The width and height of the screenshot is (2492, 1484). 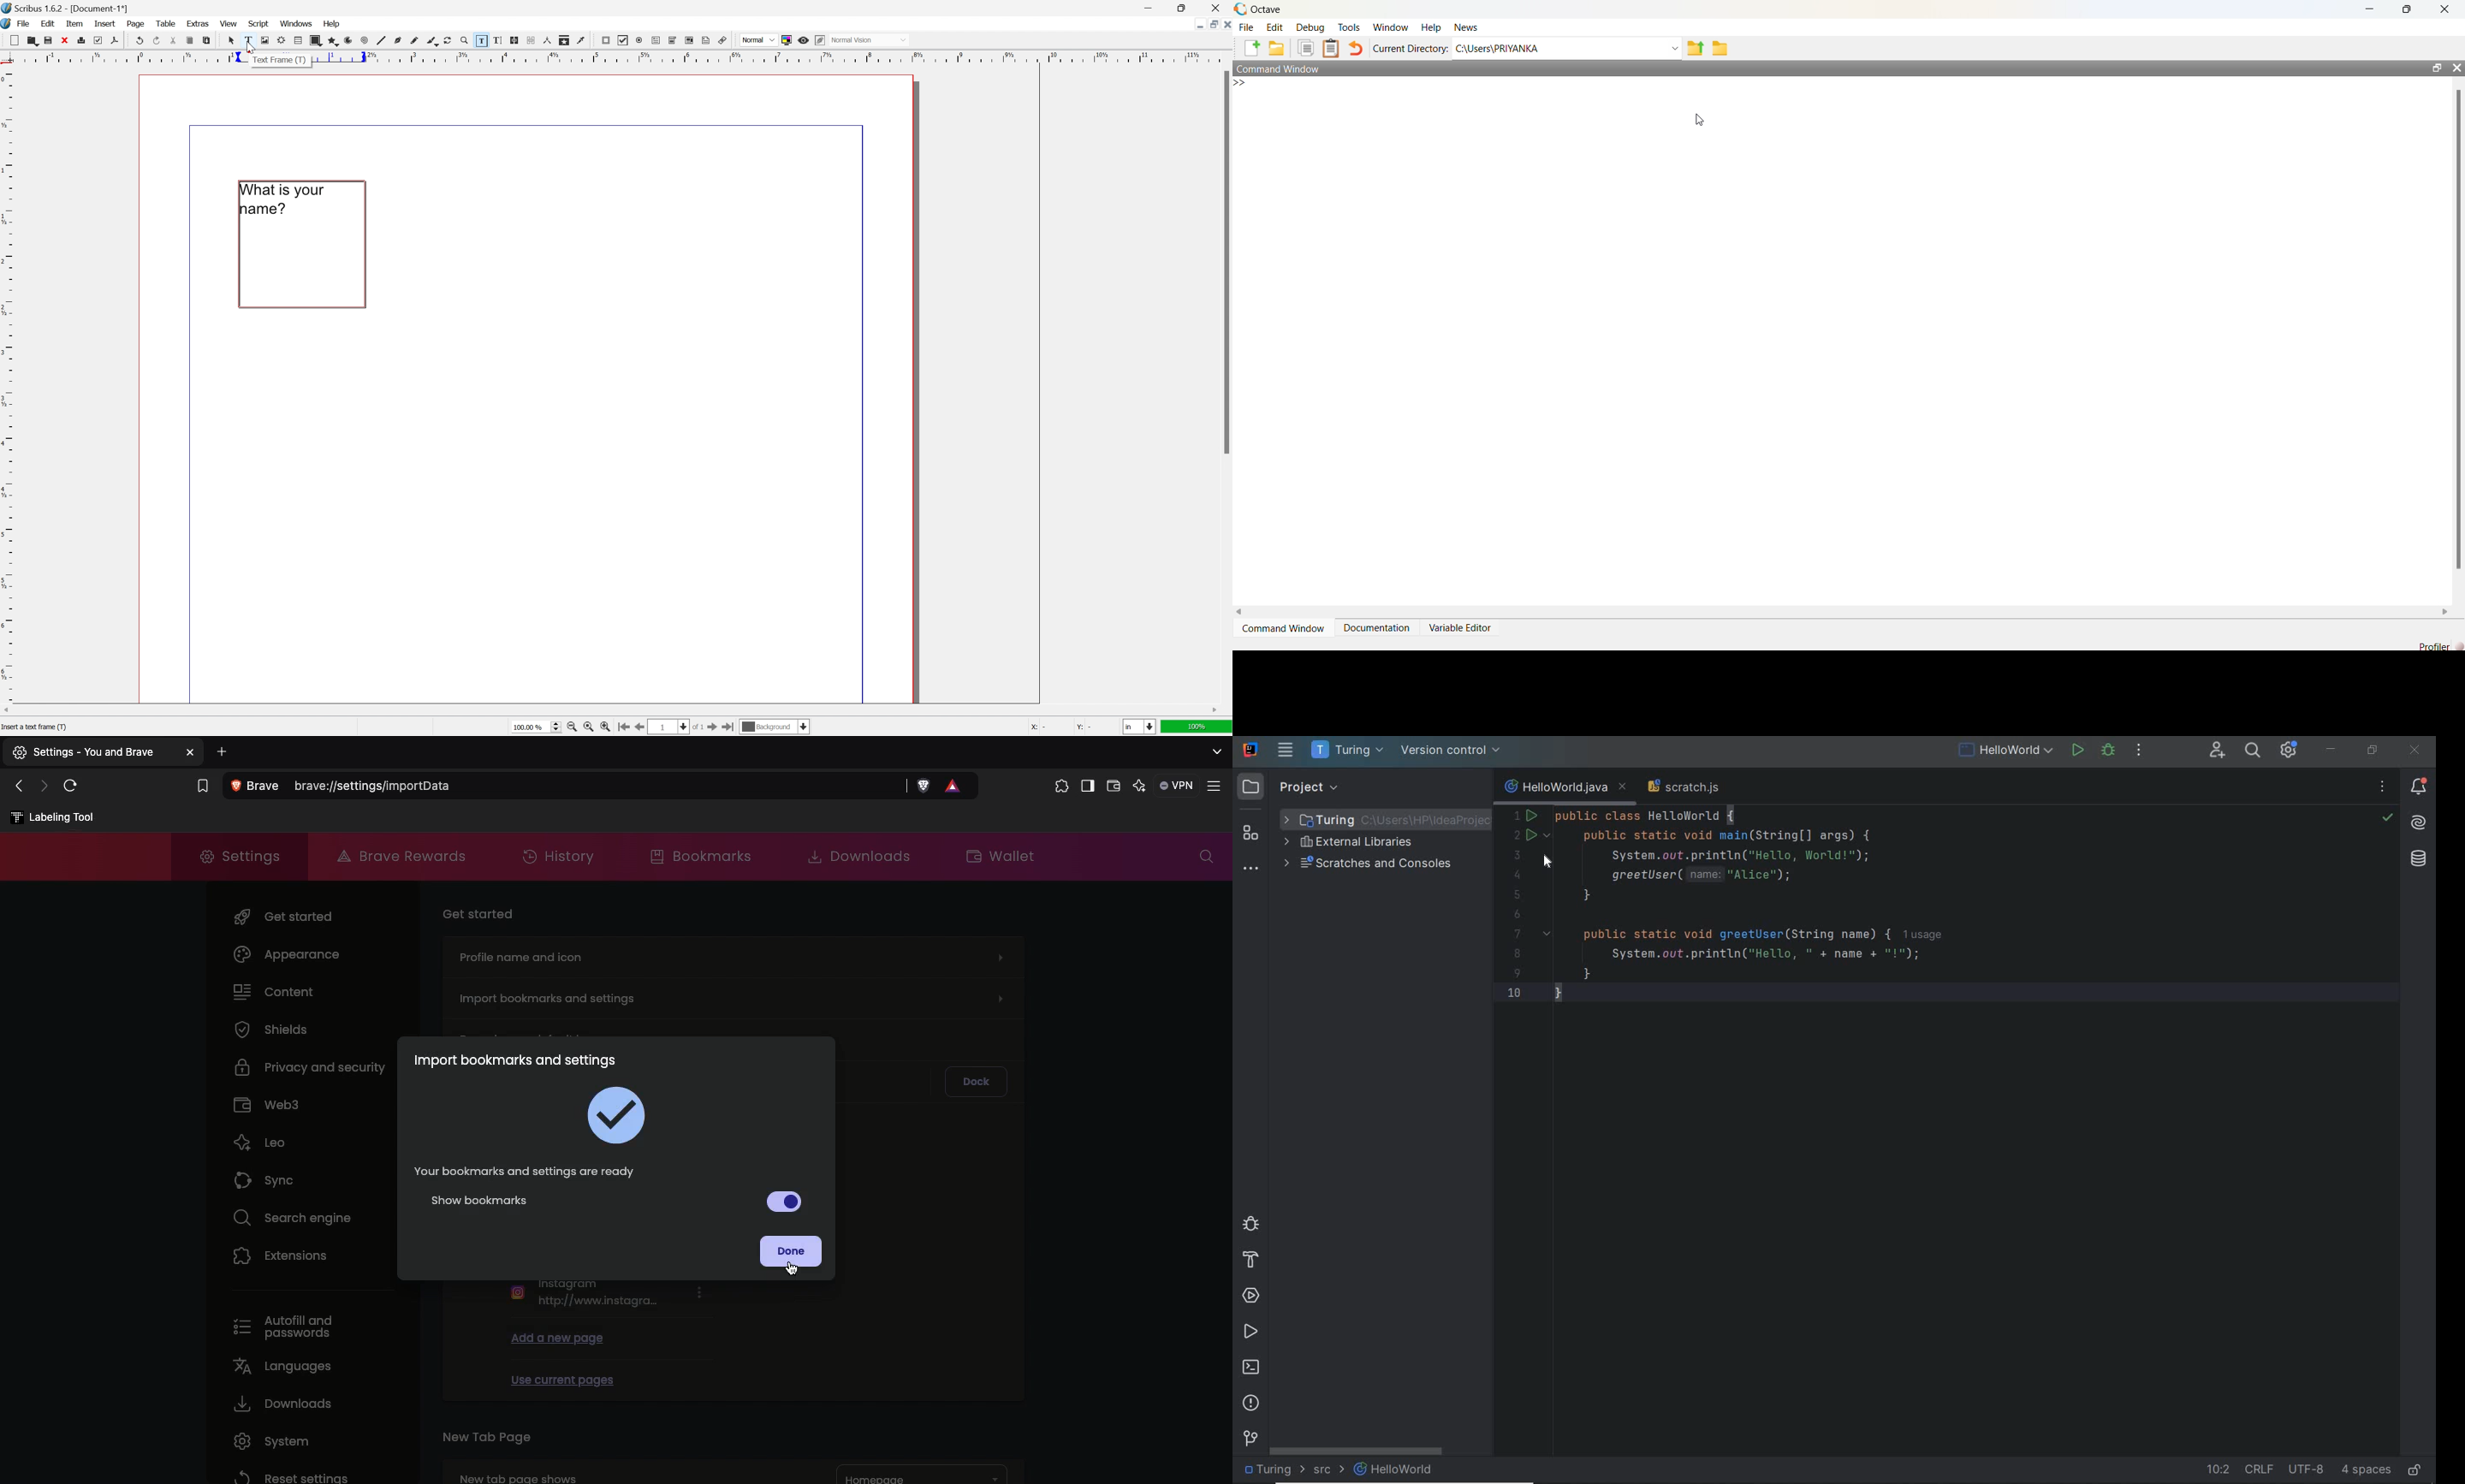 What do you see at coordinates (639, 40) in the screenshot?
I see `pdf radio button` at bounding box center [639, 40].